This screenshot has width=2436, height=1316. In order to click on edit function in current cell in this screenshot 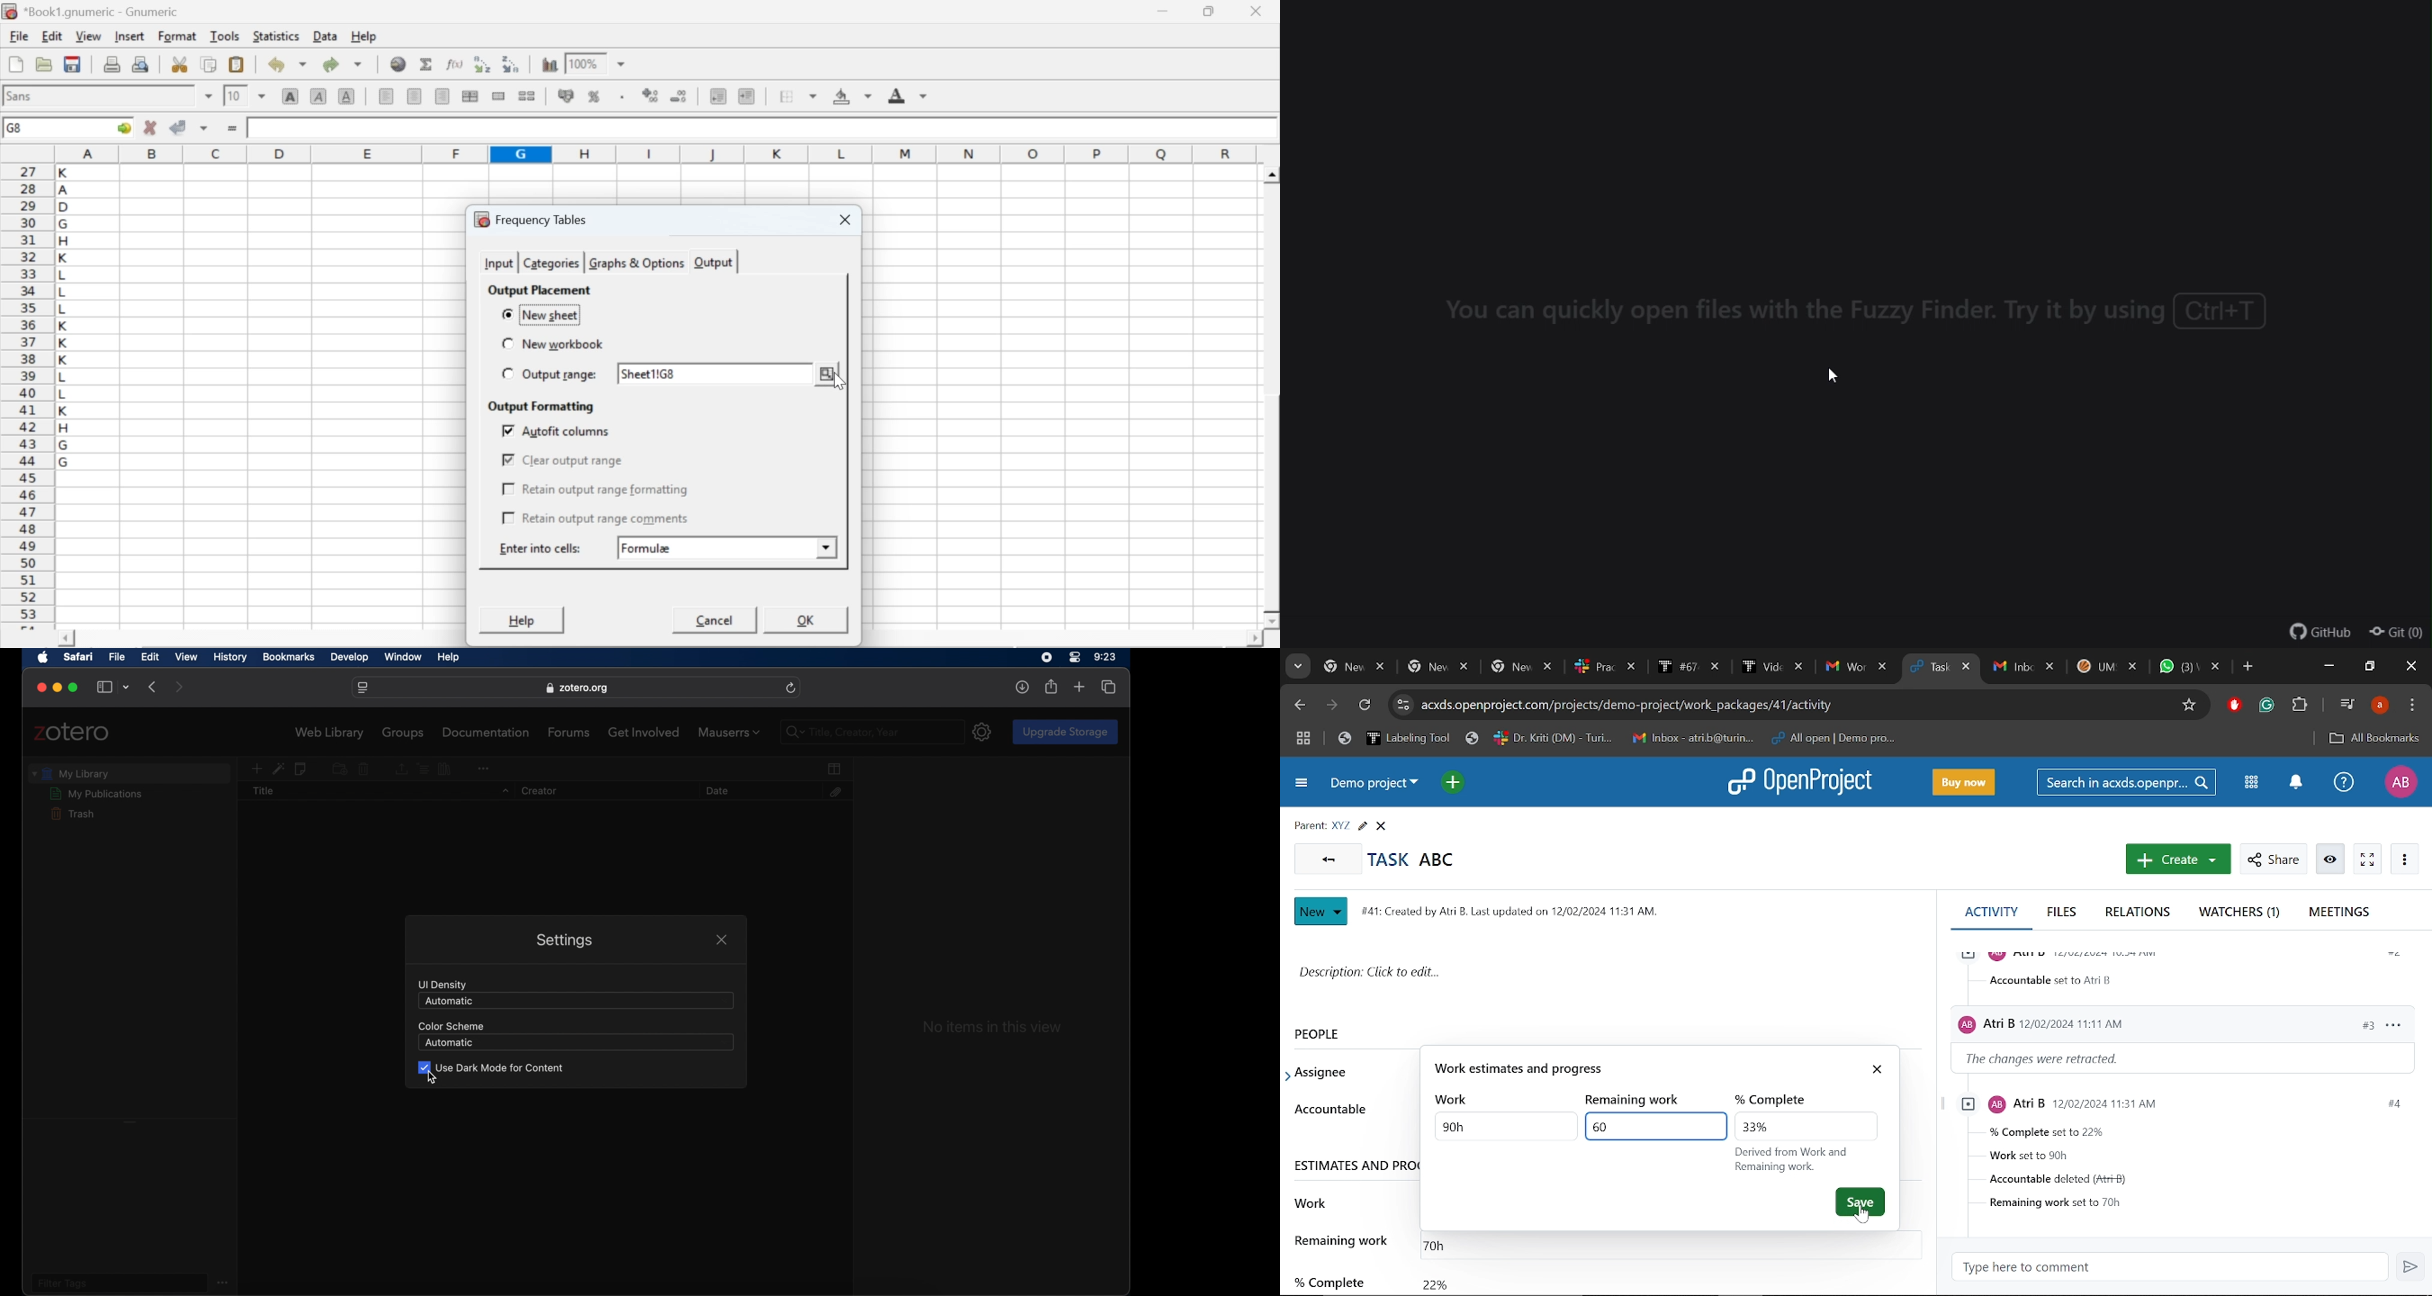, I will do `click(456, 63)`.